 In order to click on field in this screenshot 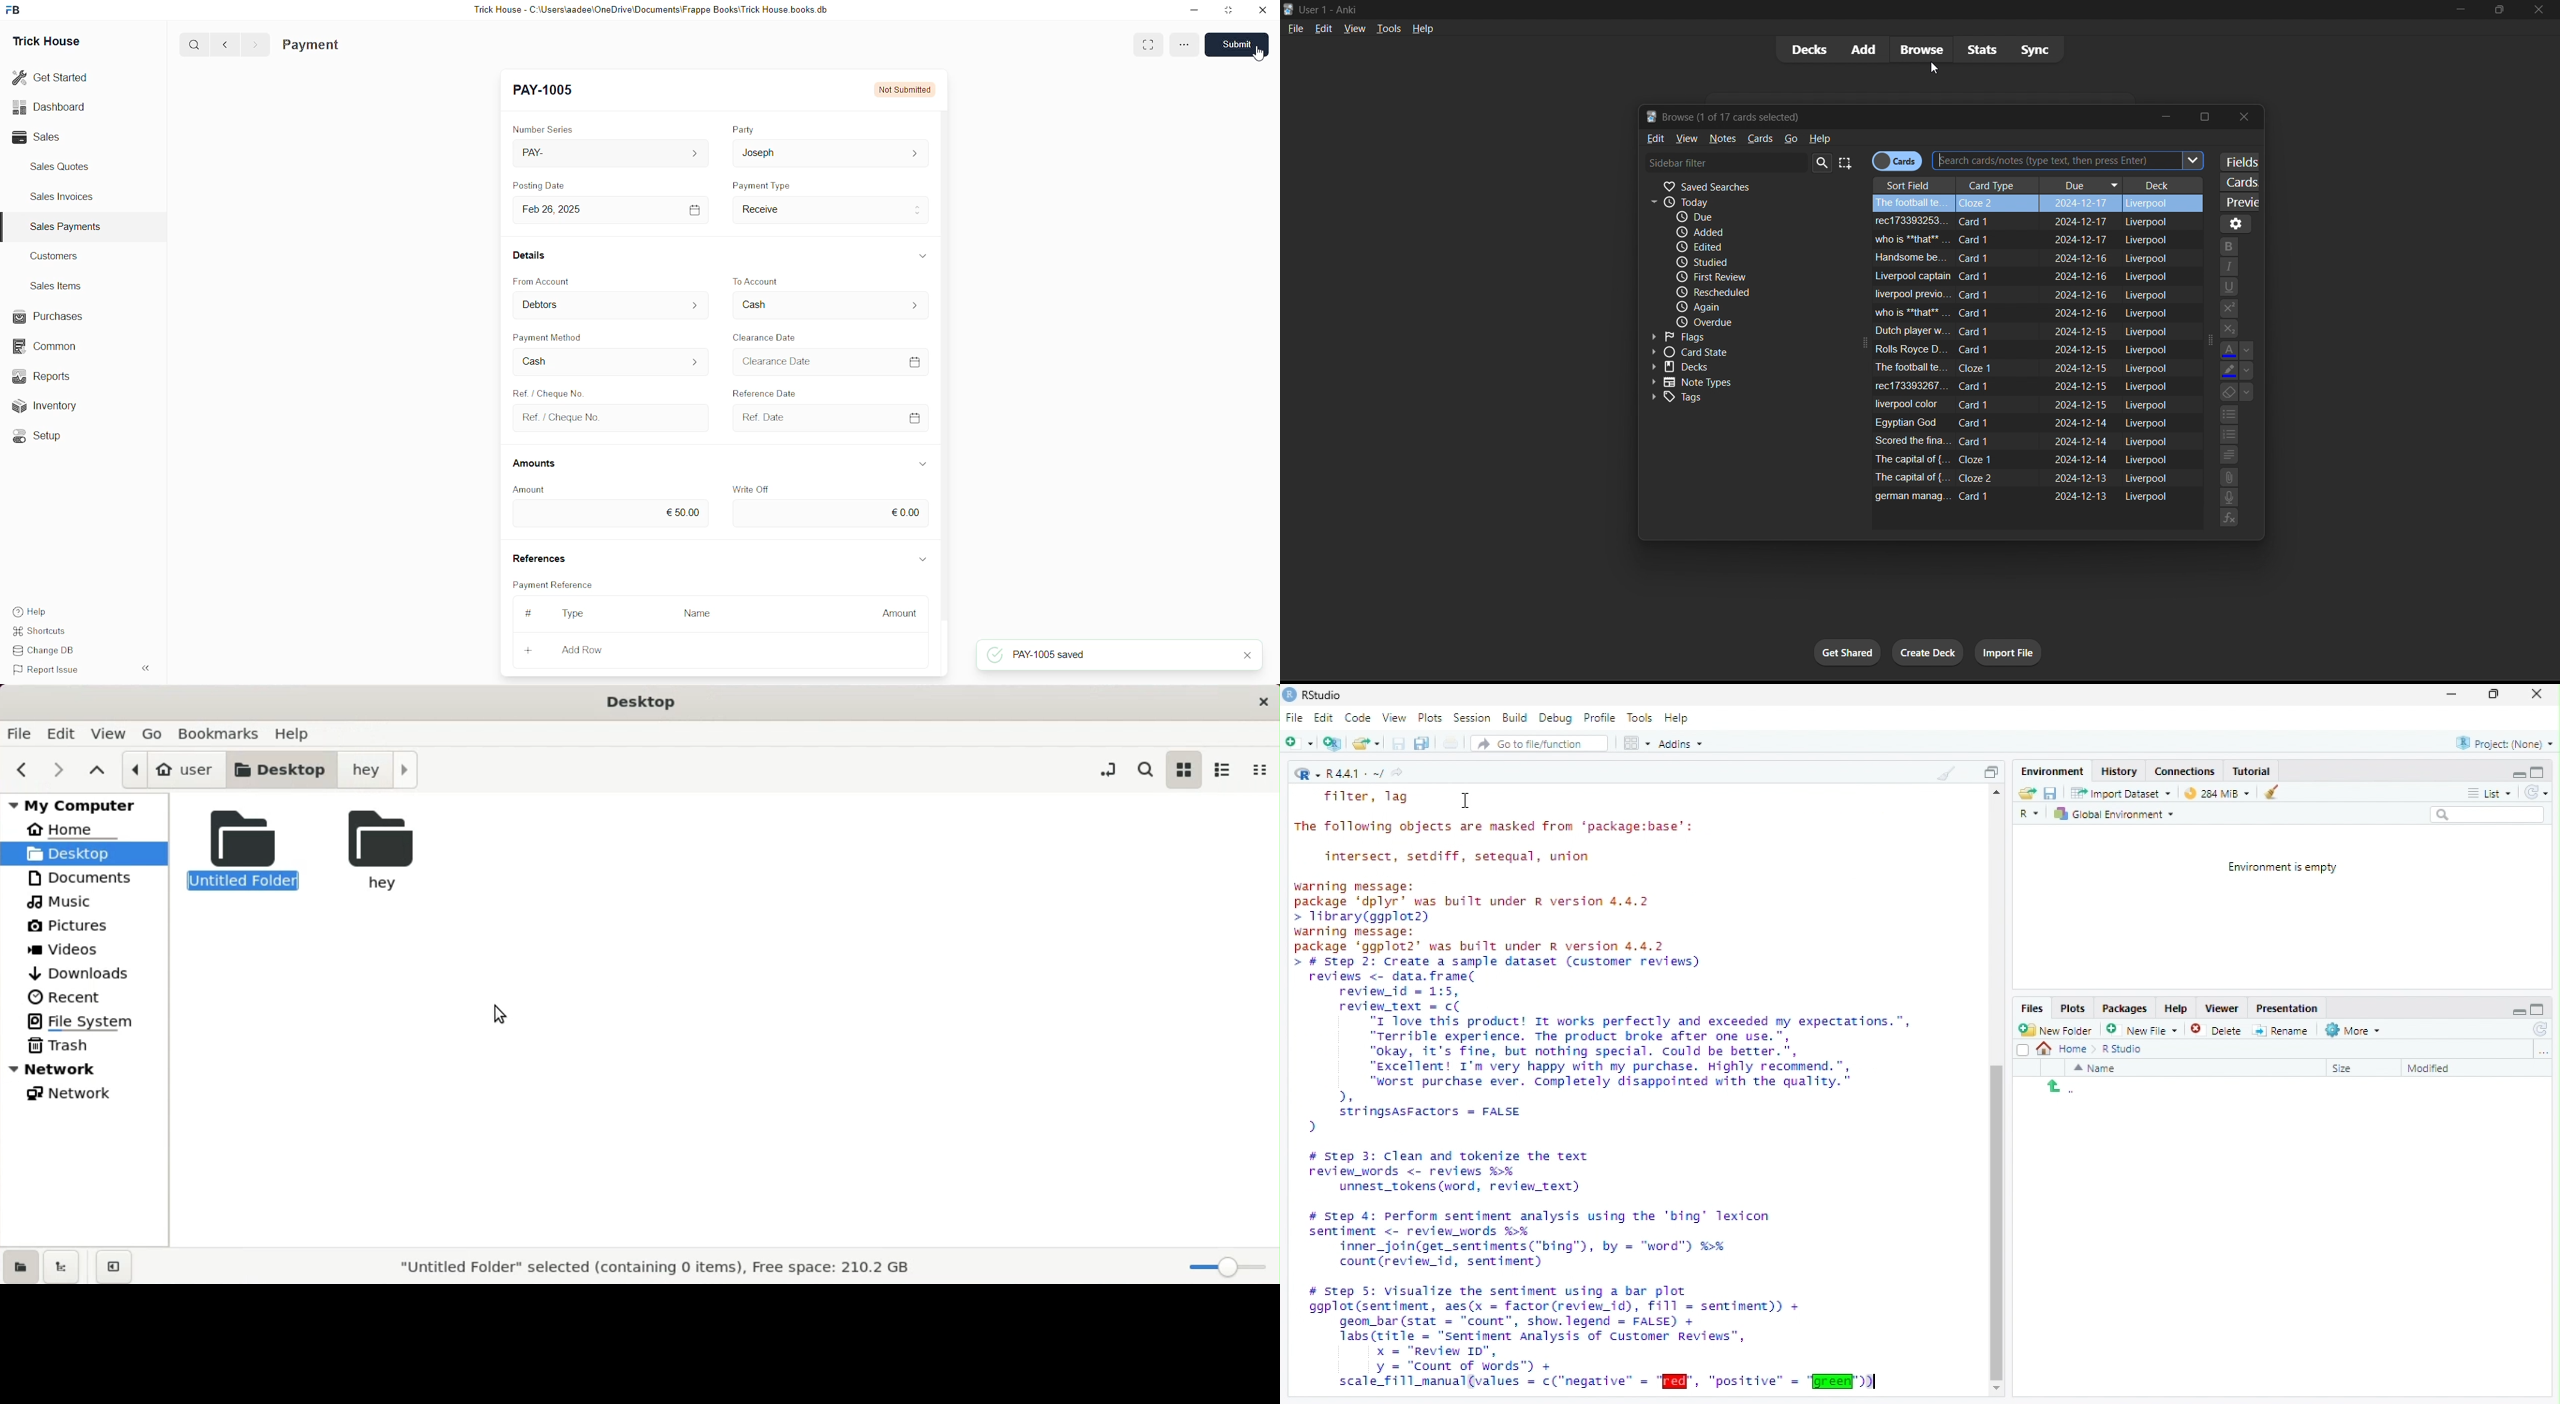, I will do `click(1914, 257)`.